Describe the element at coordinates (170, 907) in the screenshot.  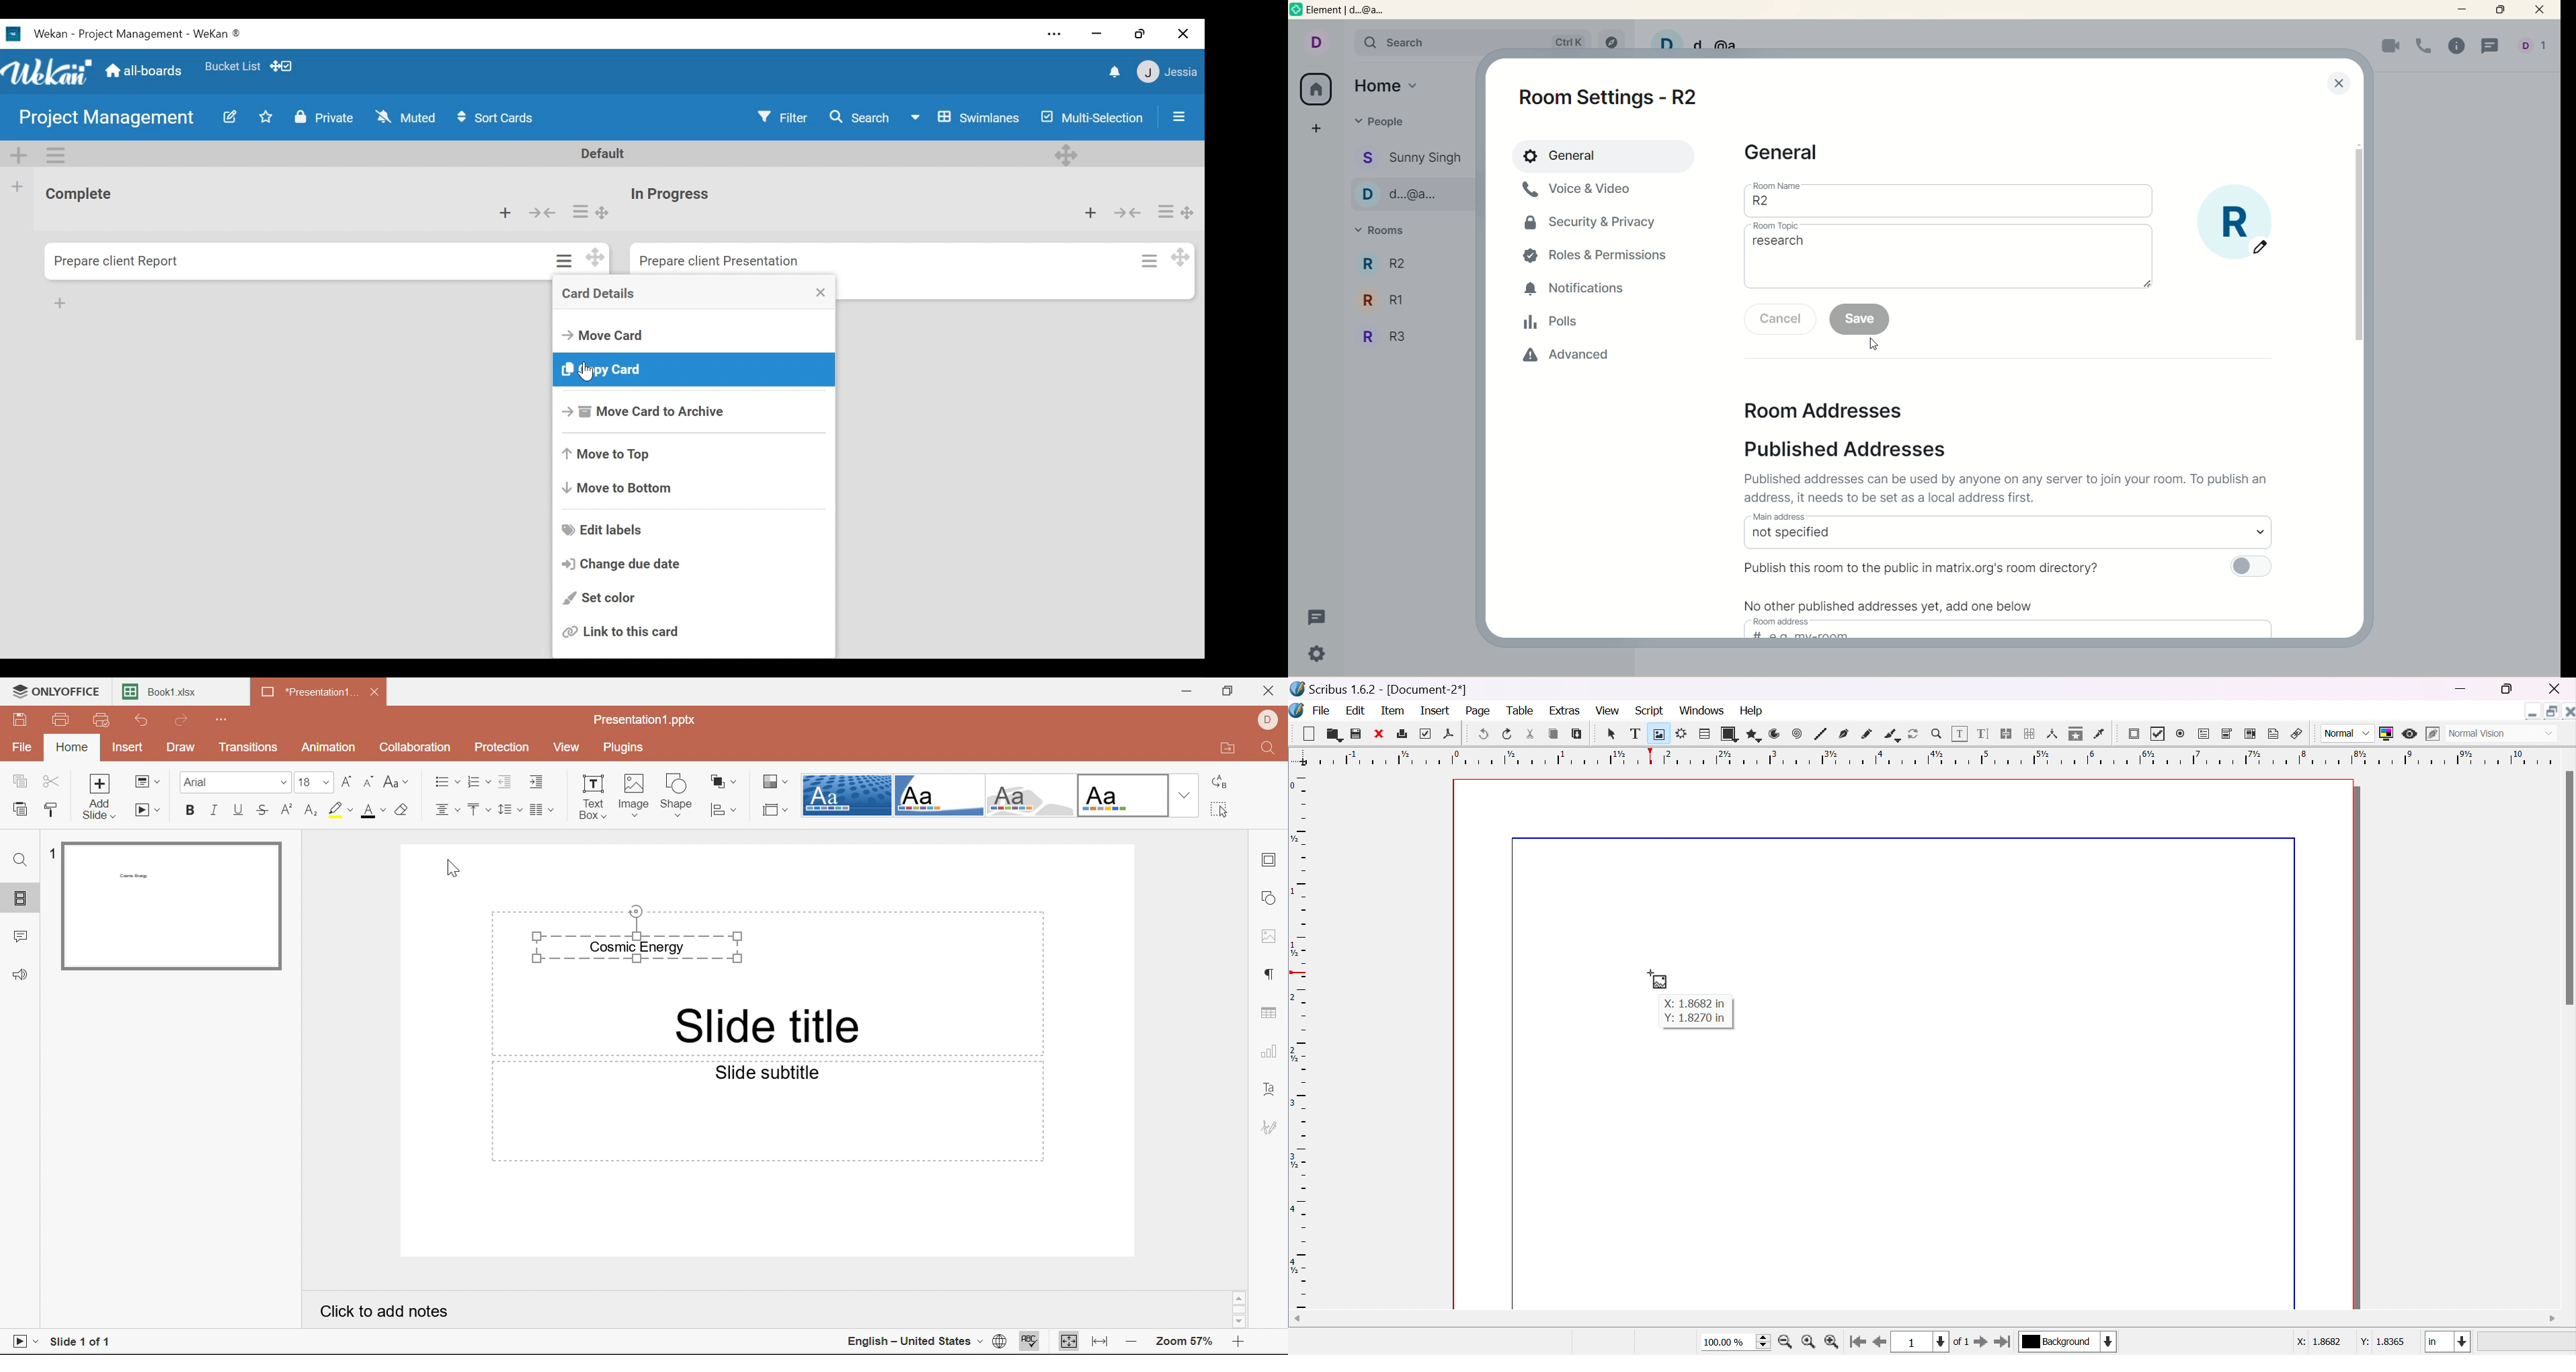
I see `Slide 1` at that location.